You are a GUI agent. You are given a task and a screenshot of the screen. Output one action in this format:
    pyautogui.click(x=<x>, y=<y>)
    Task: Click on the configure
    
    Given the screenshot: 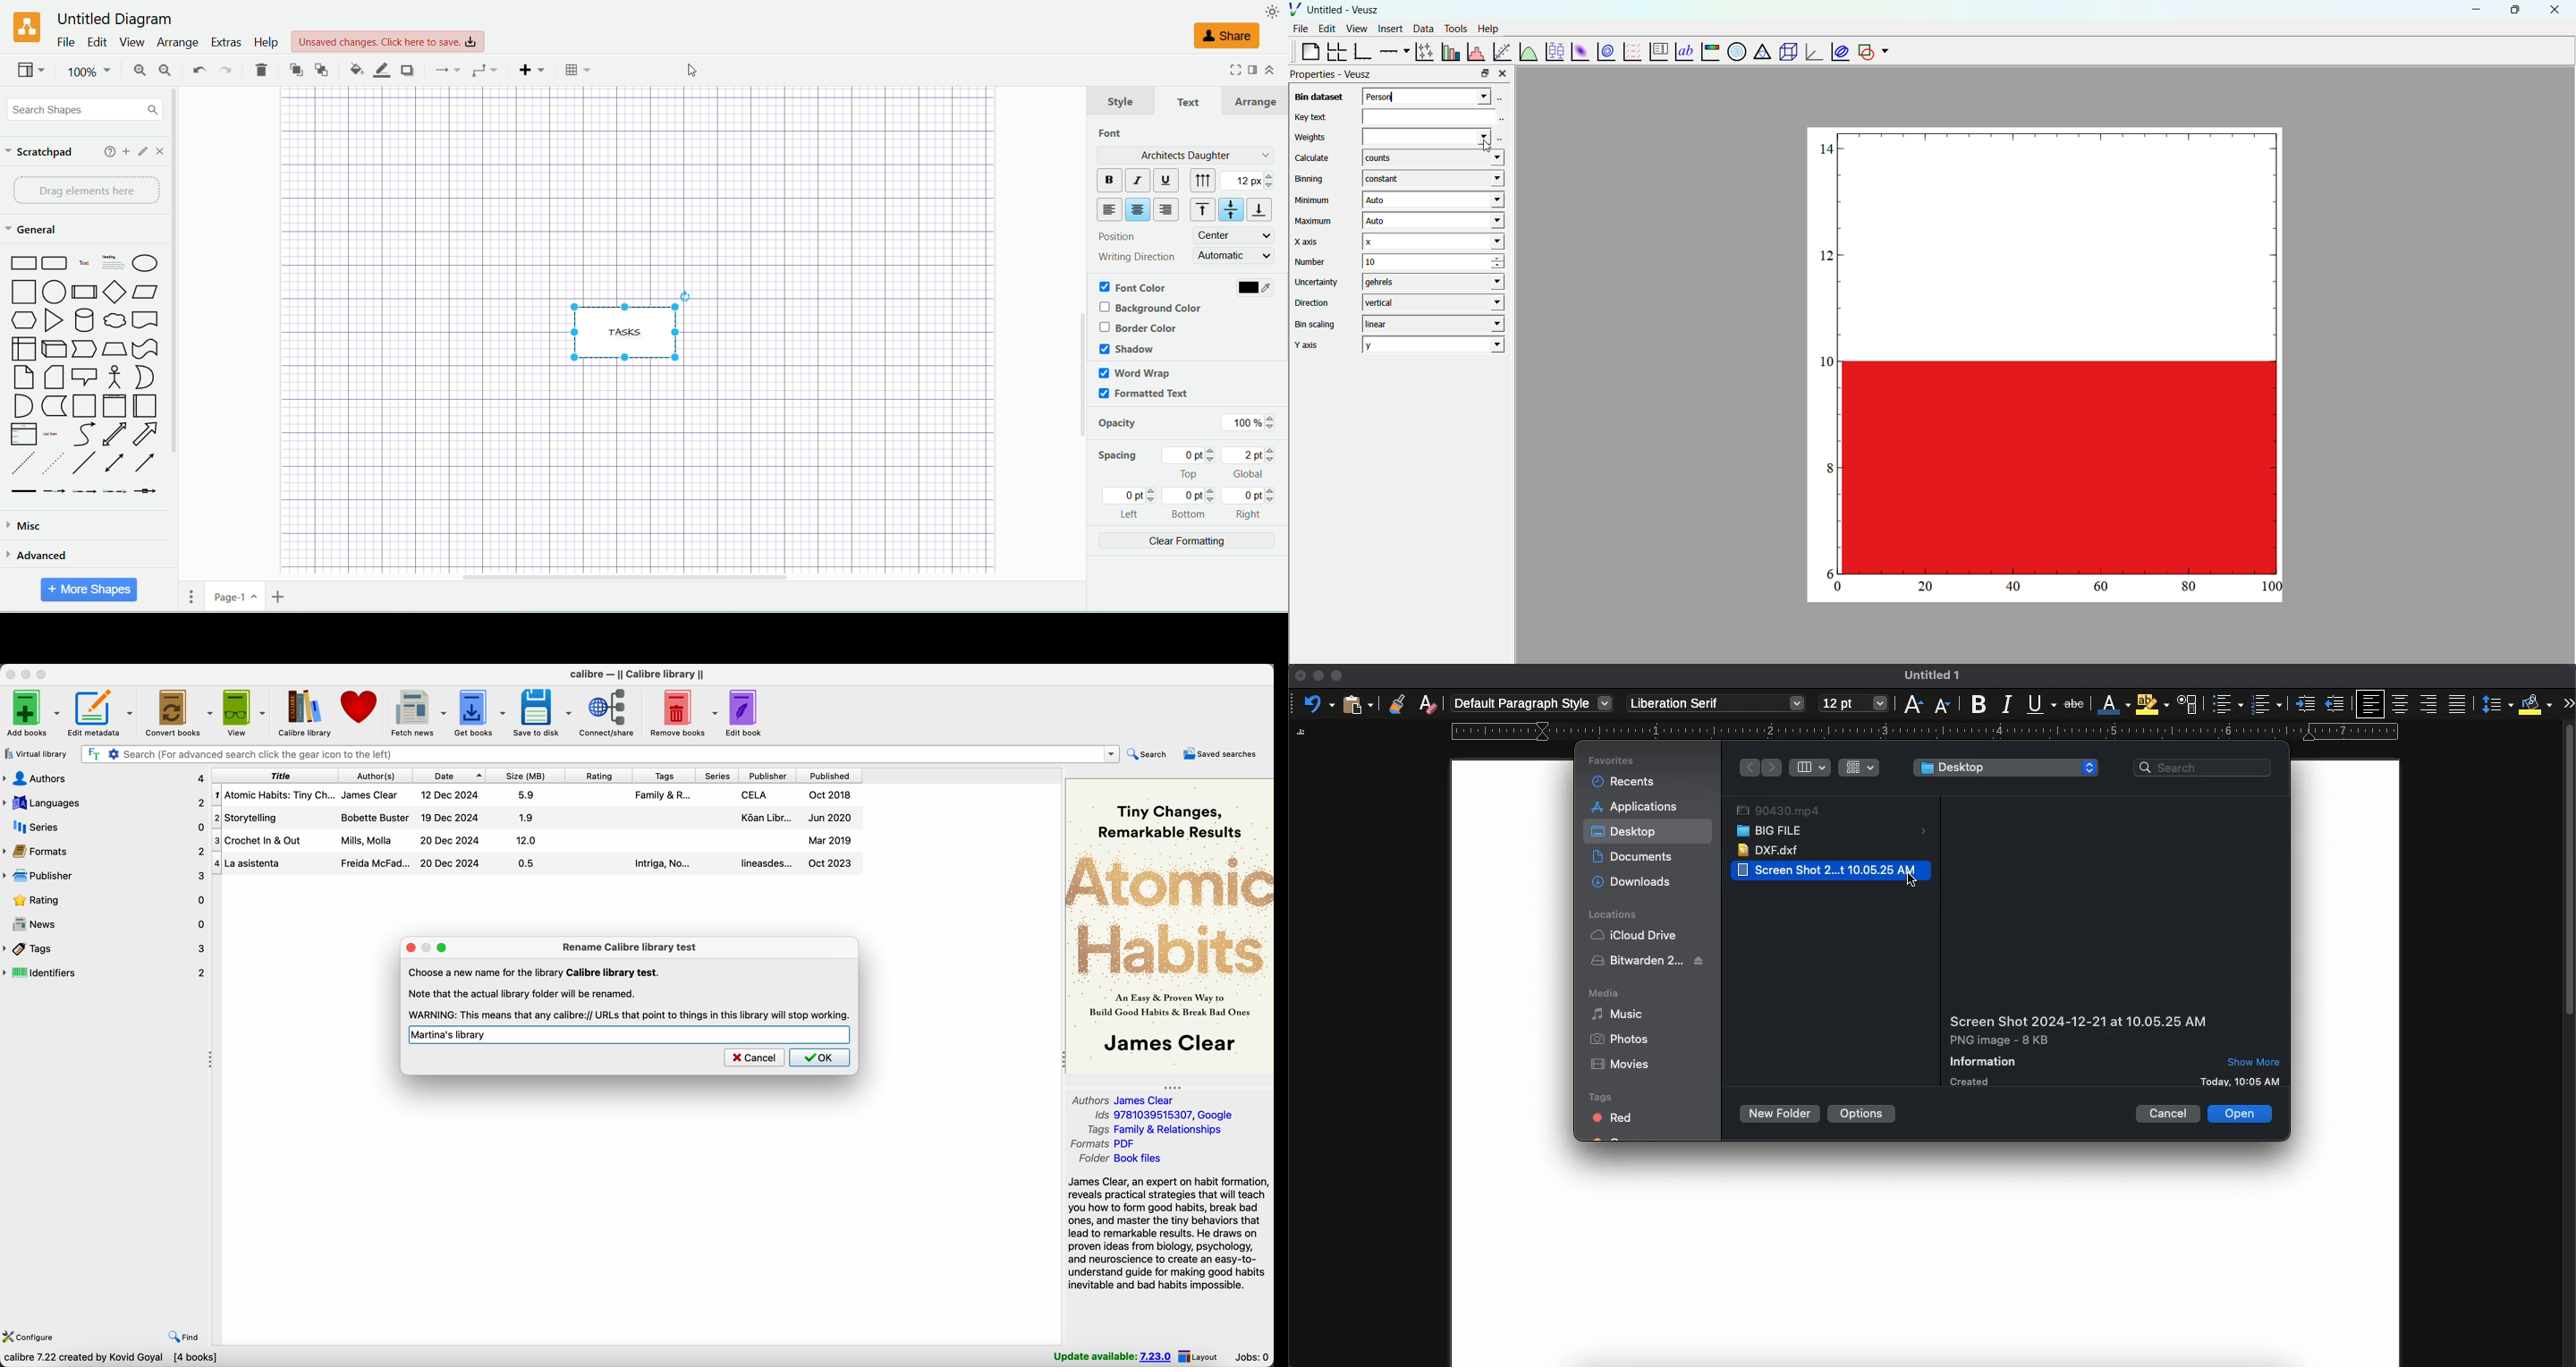 What is the action you would take?
    pyautogui.click(x=32, y=1336)
    